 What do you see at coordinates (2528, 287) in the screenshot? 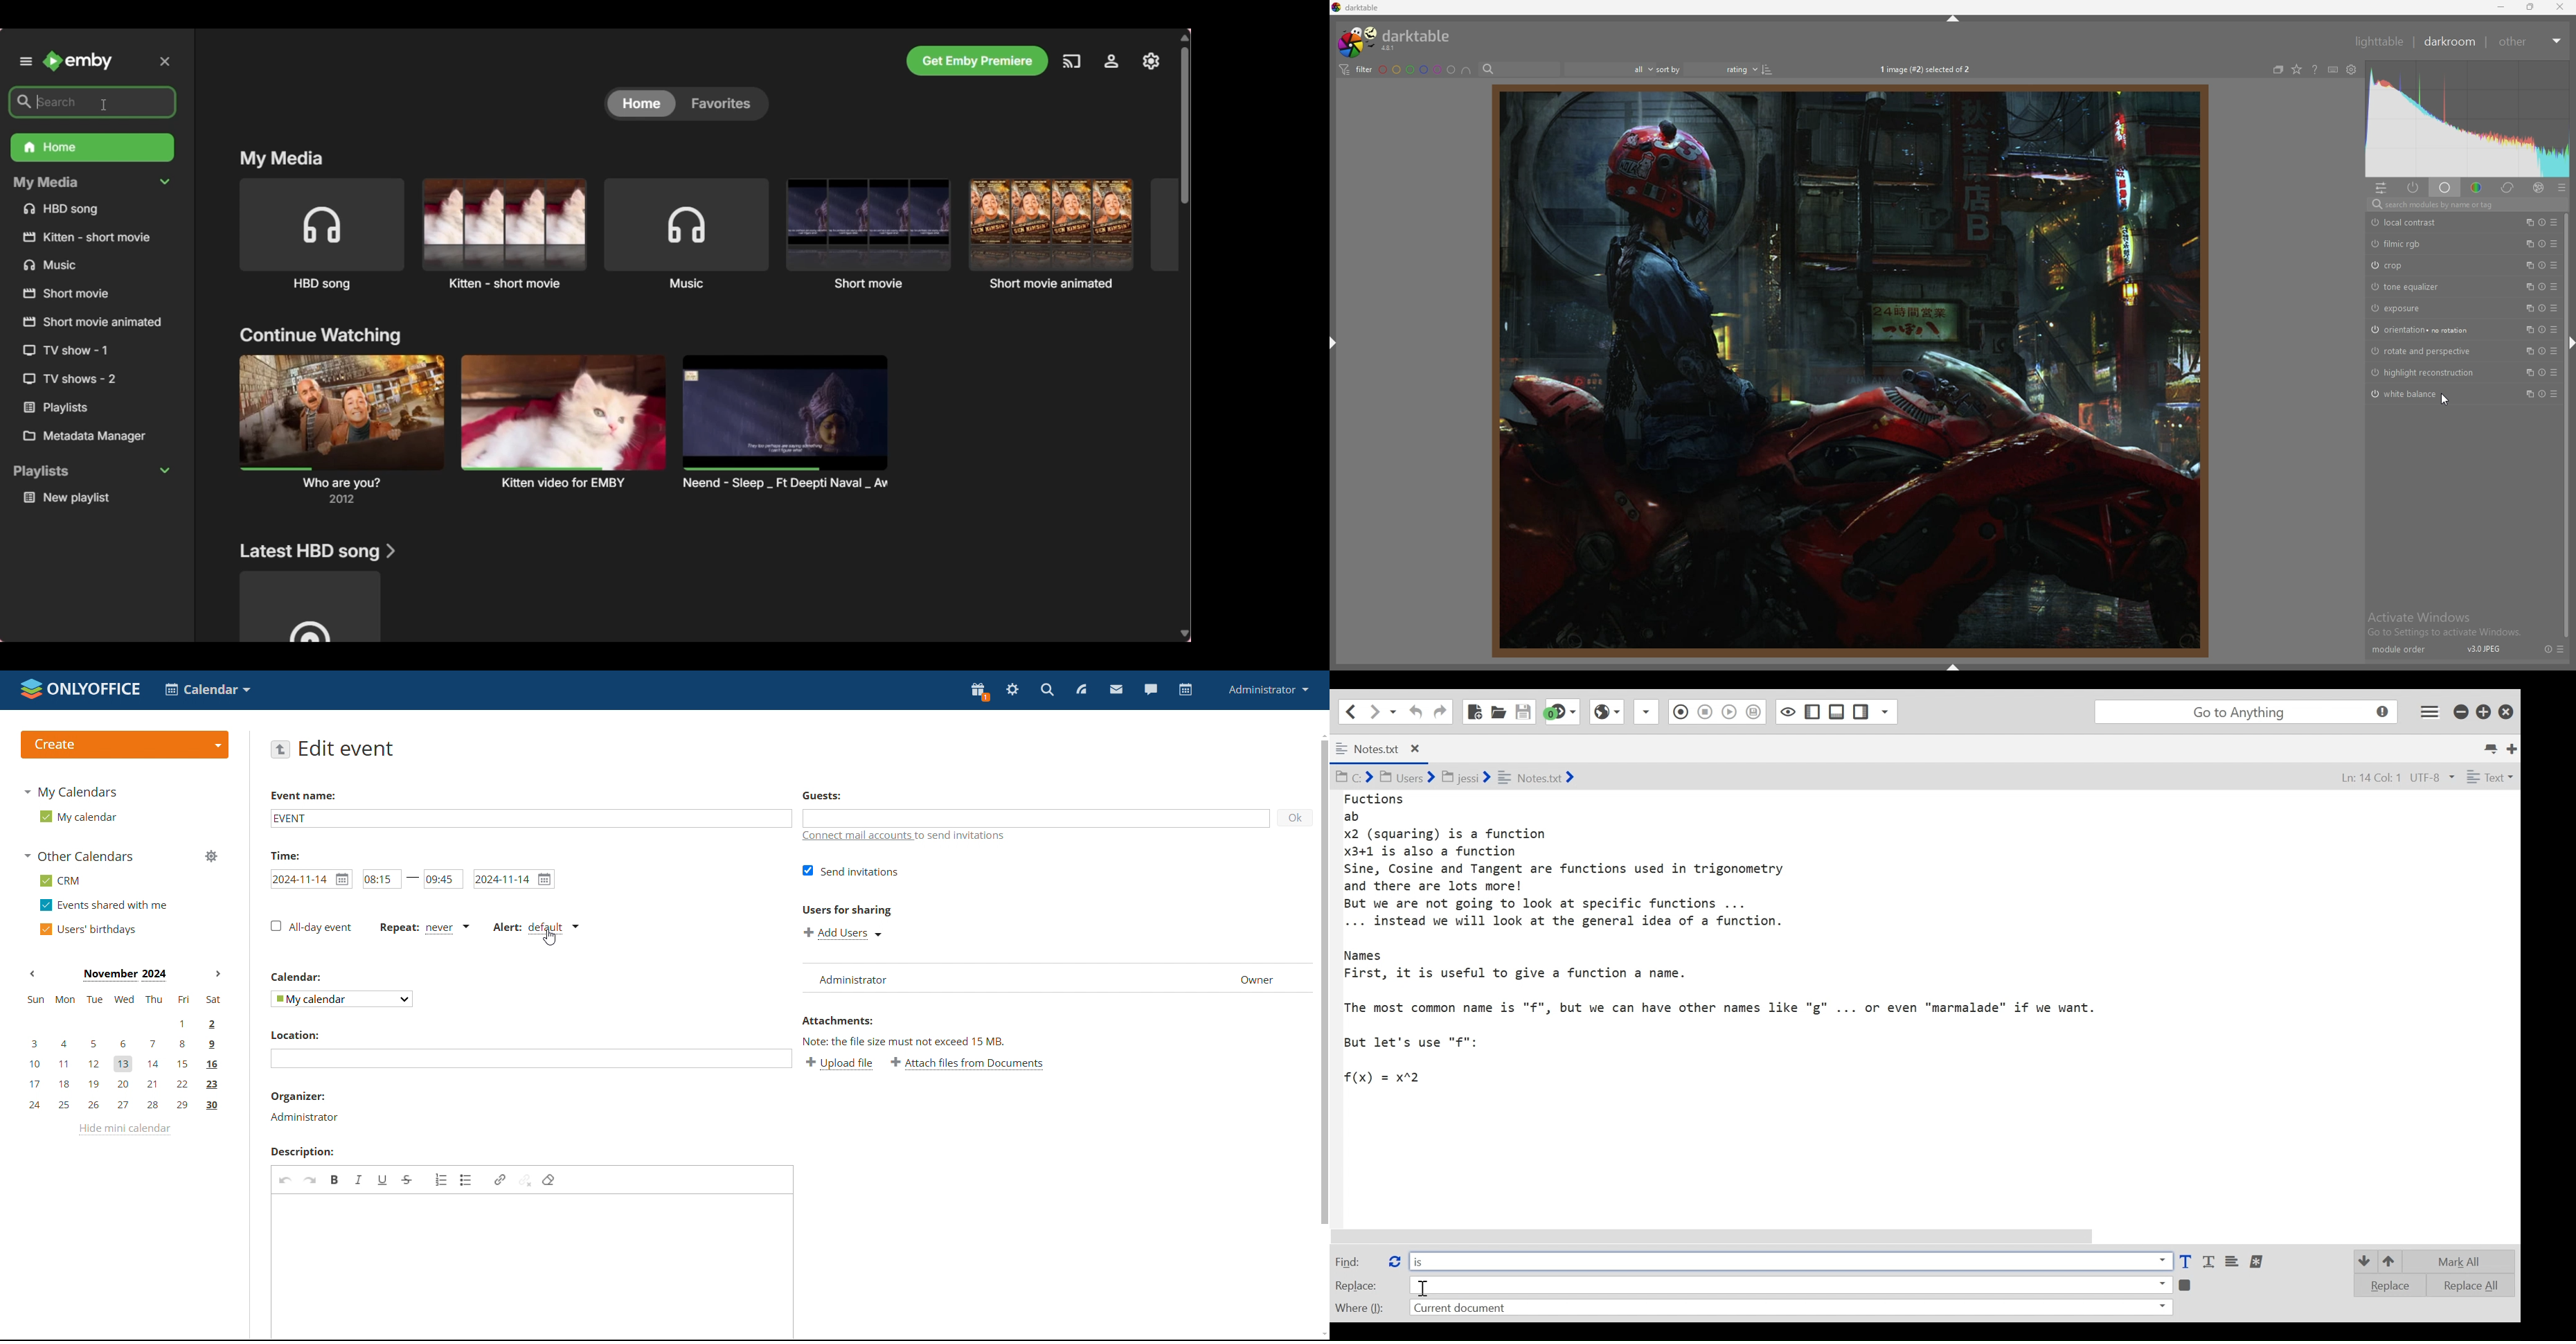
I see `multiple instances action` at bounding box center [2528, 287].